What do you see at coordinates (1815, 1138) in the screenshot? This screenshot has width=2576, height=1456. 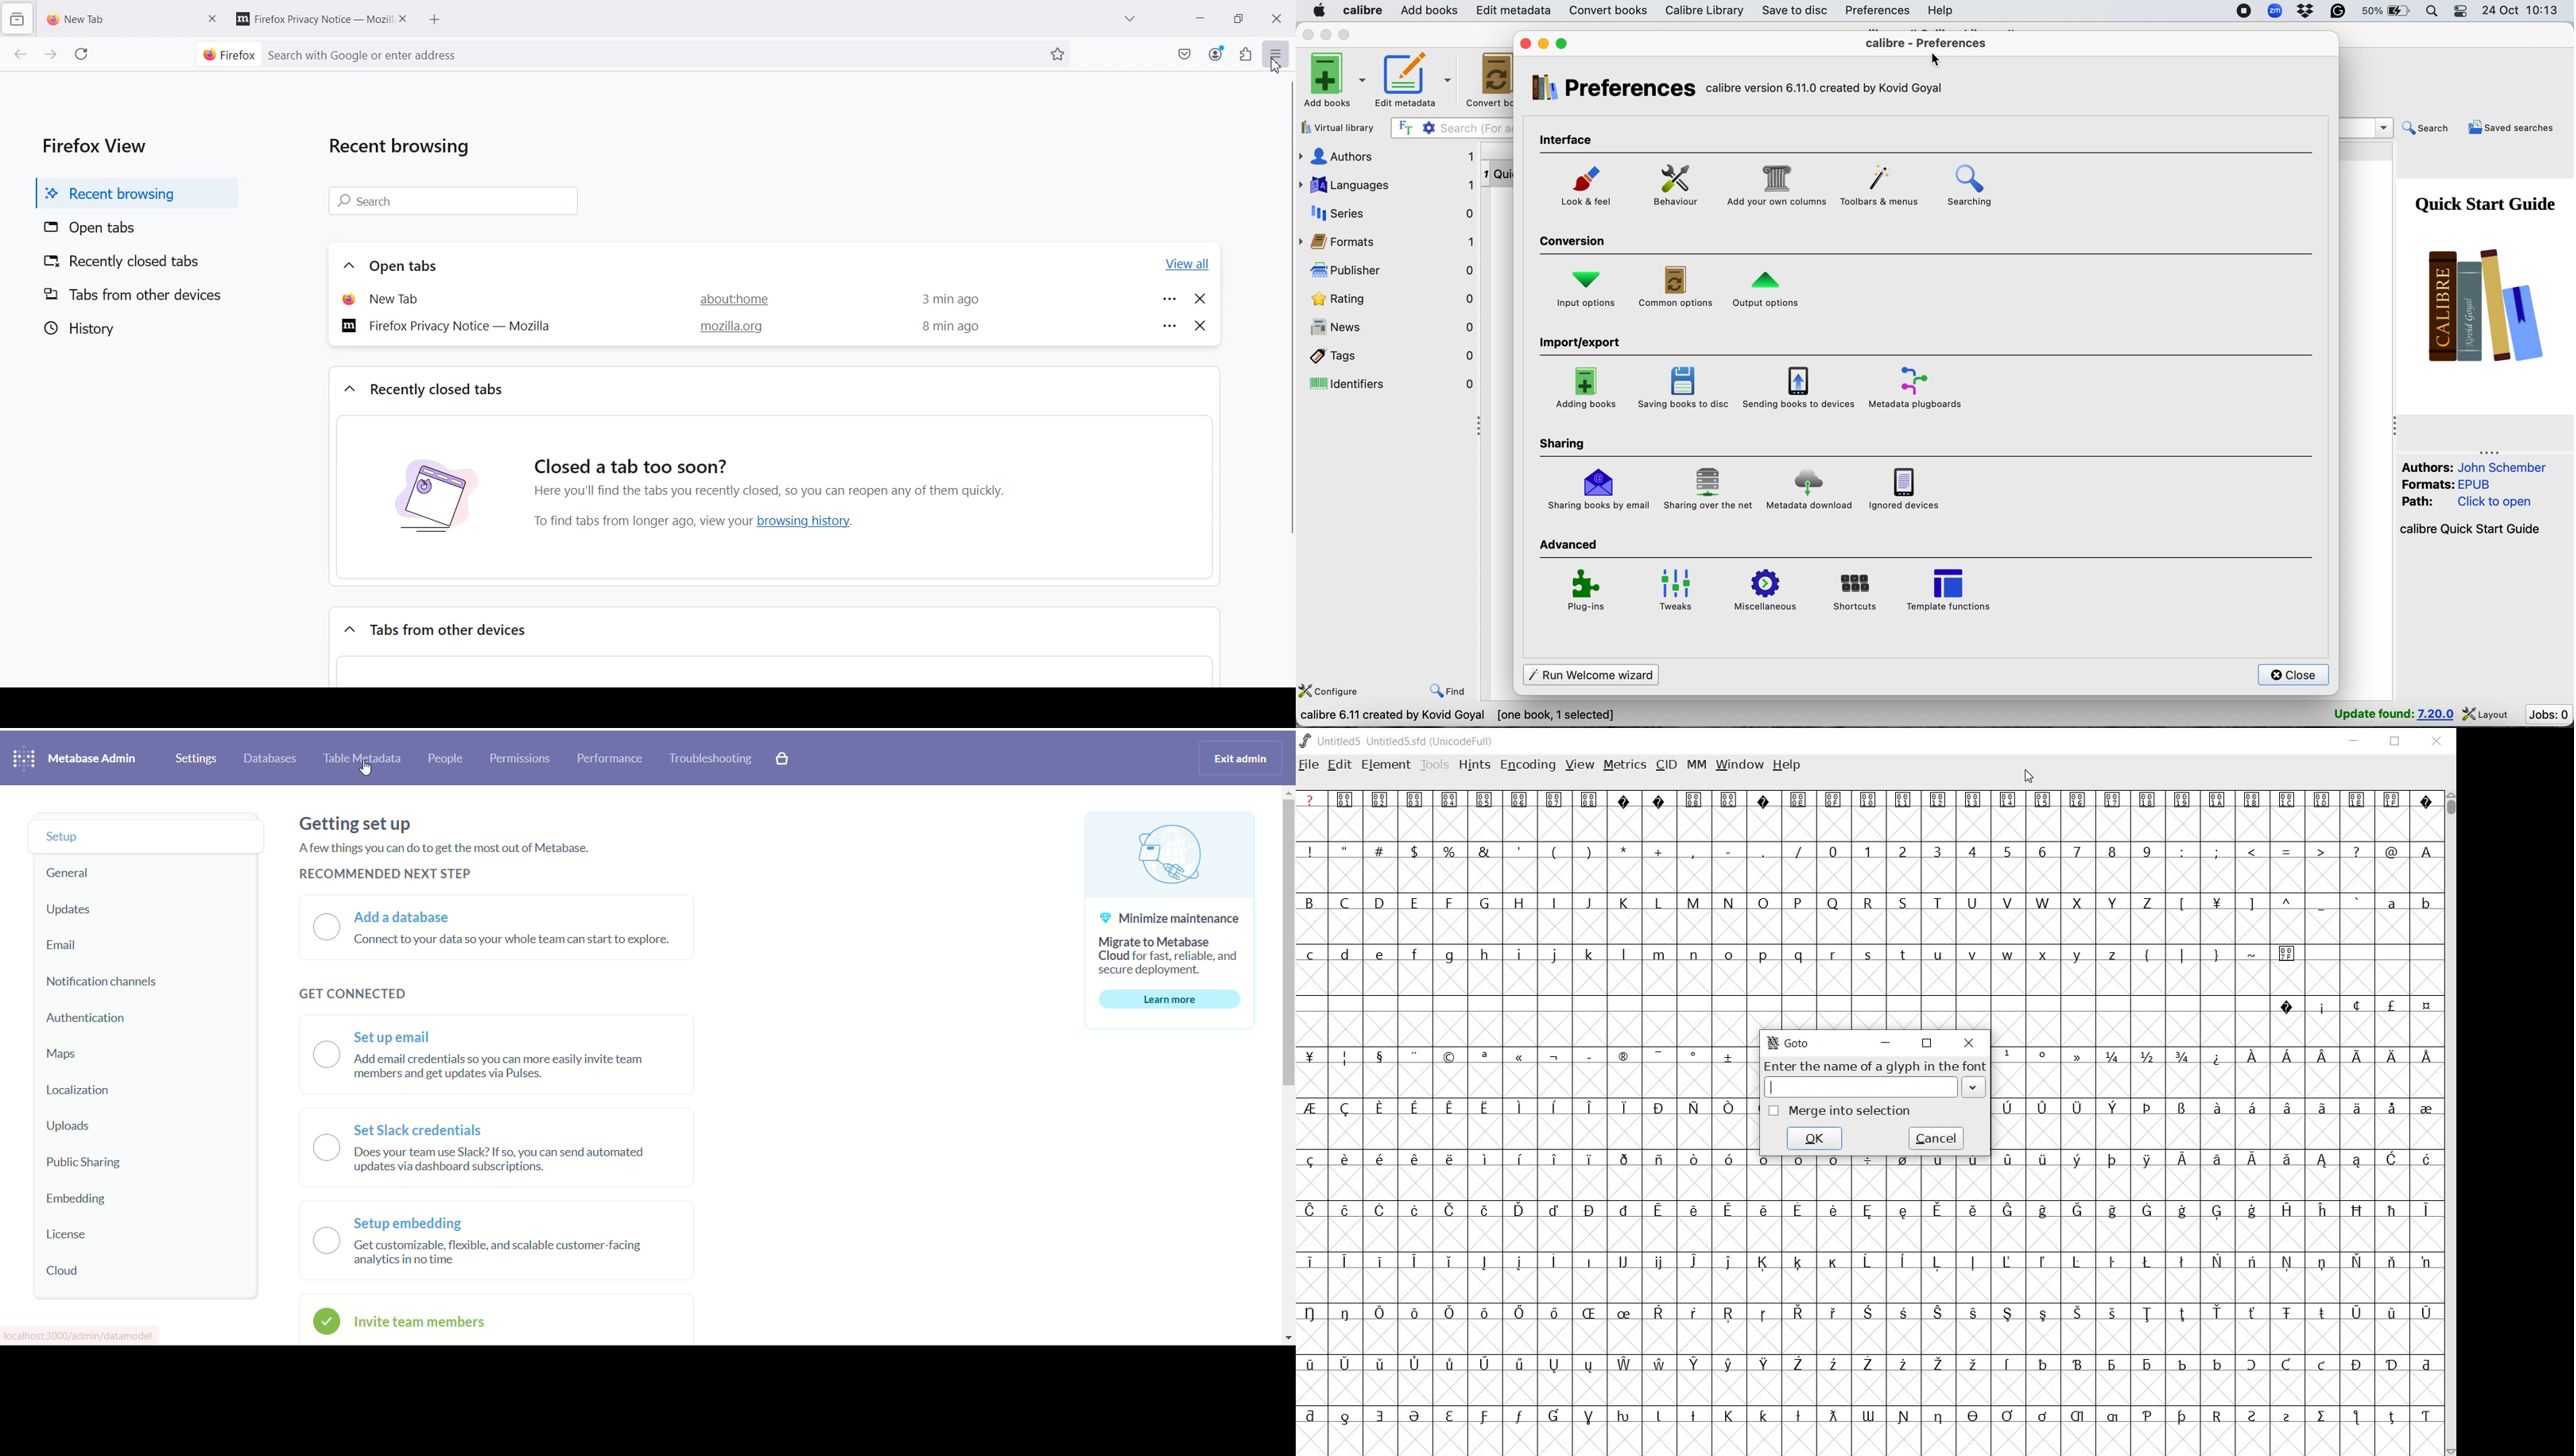 I see `ok` at bounding box center [1815, 1138].